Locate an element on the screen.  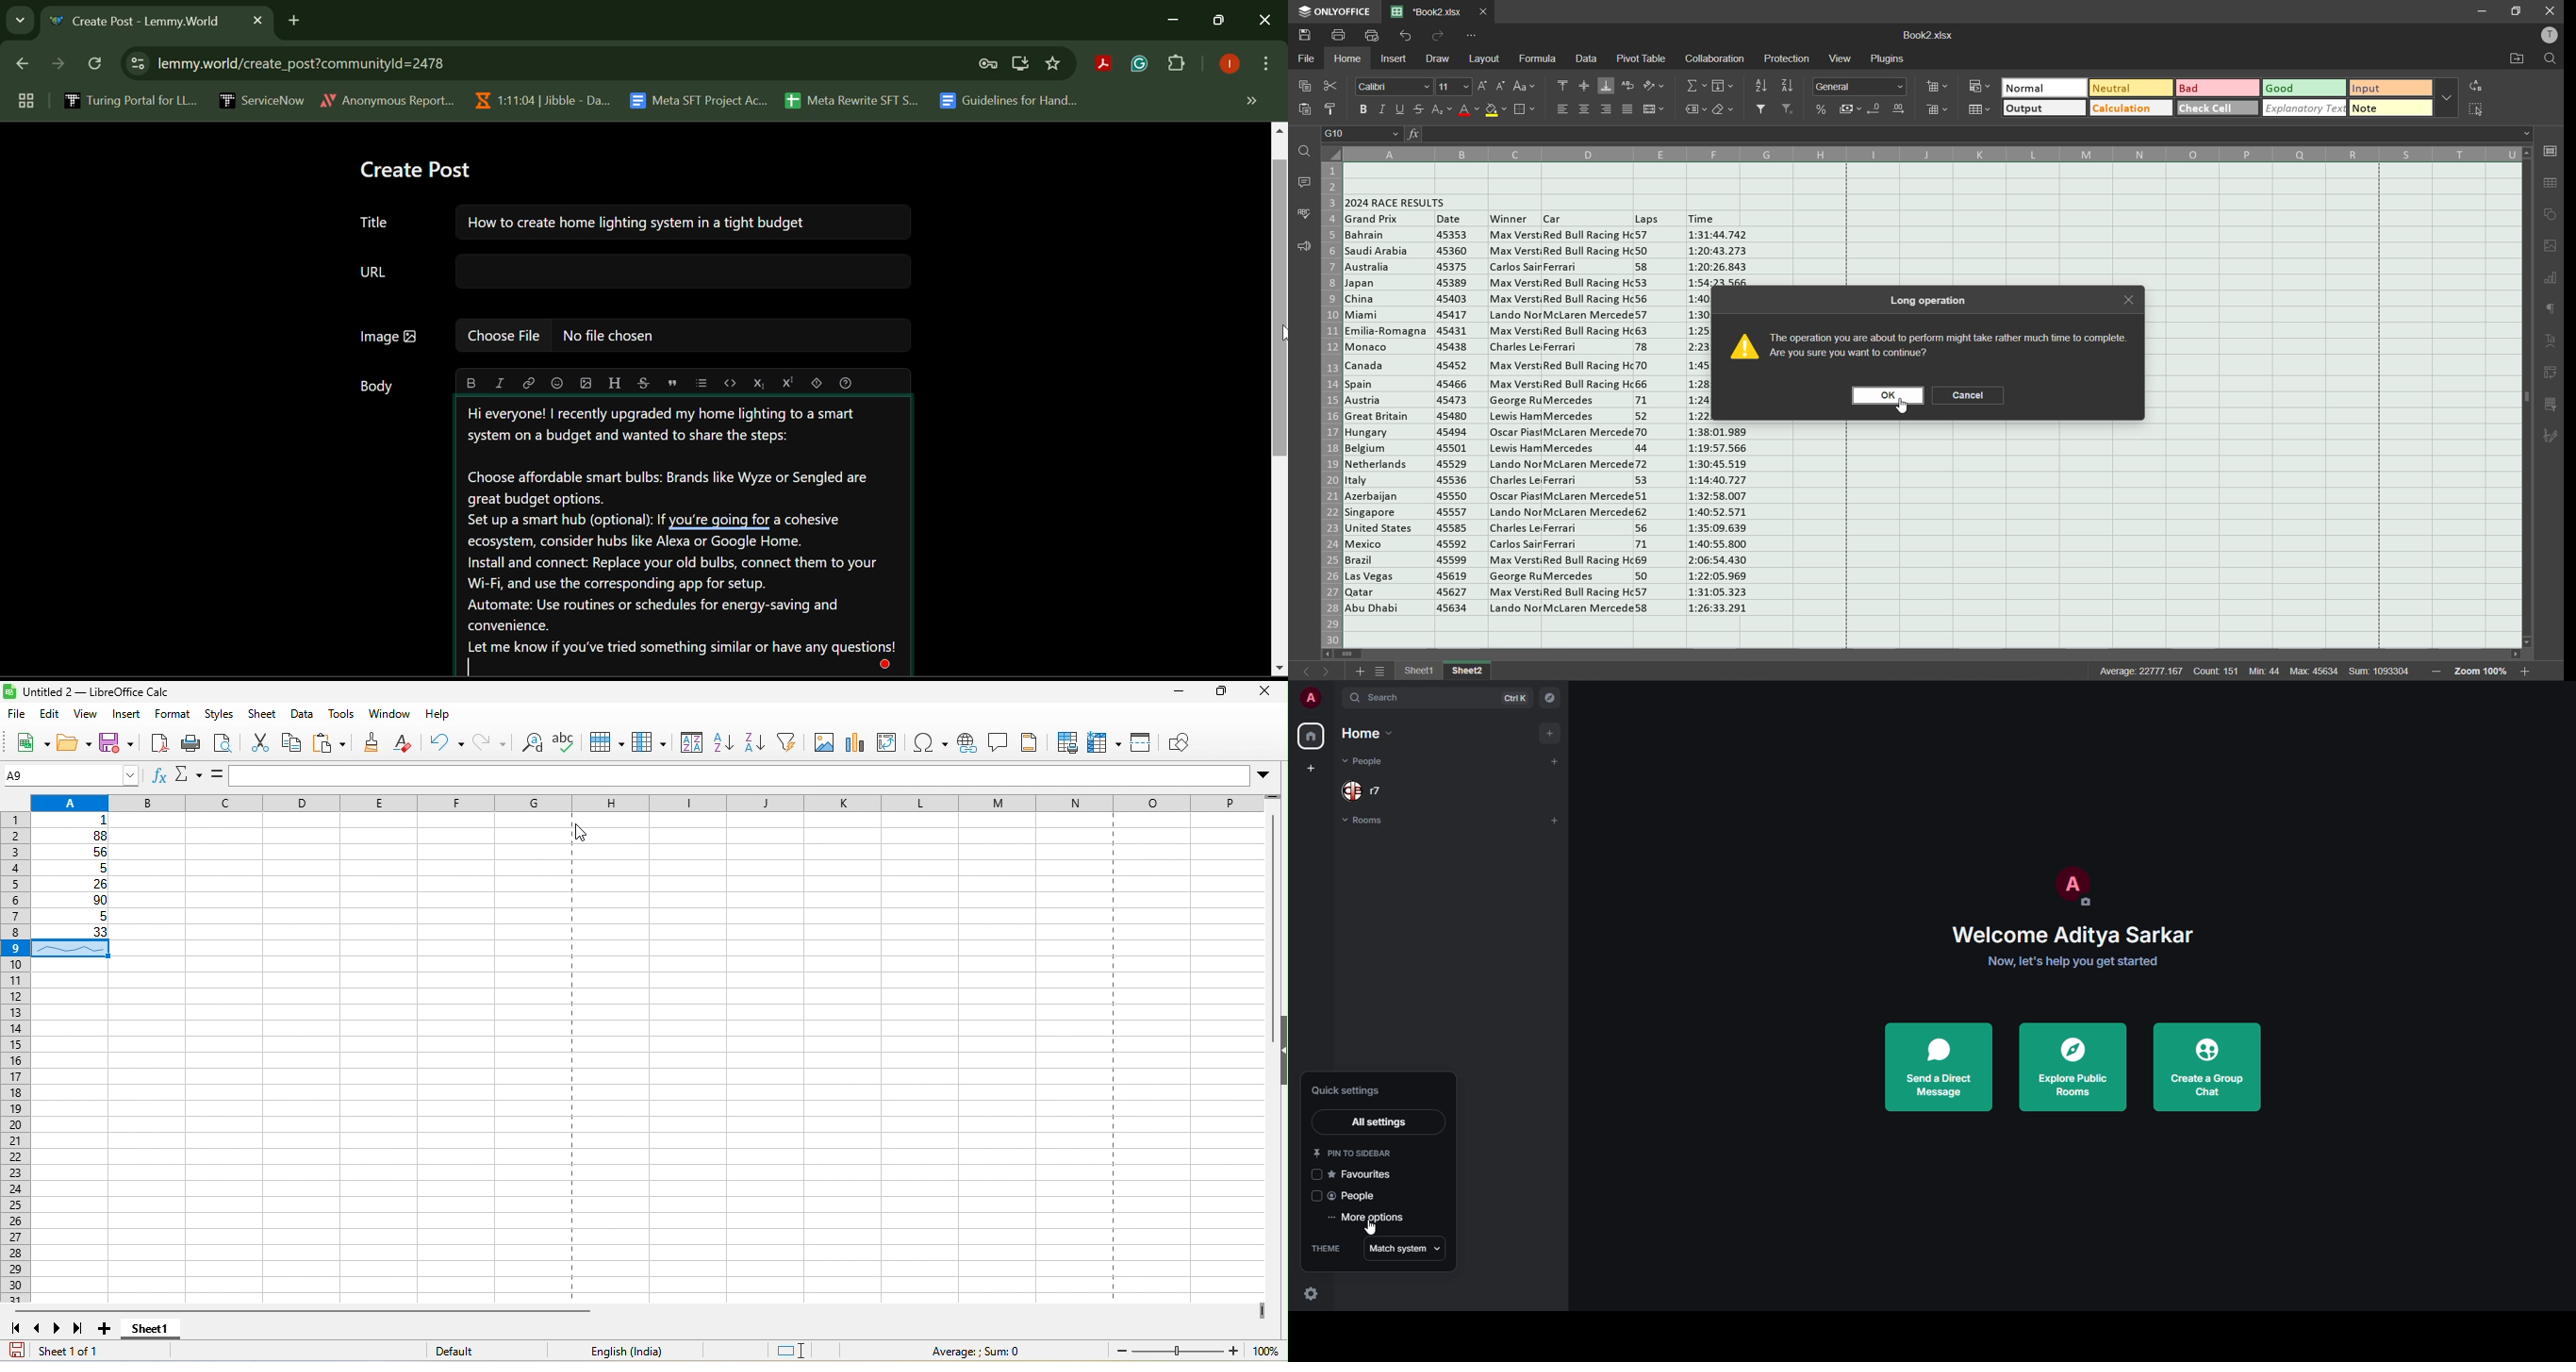
Close Tab is located at coordinates (258, 19).